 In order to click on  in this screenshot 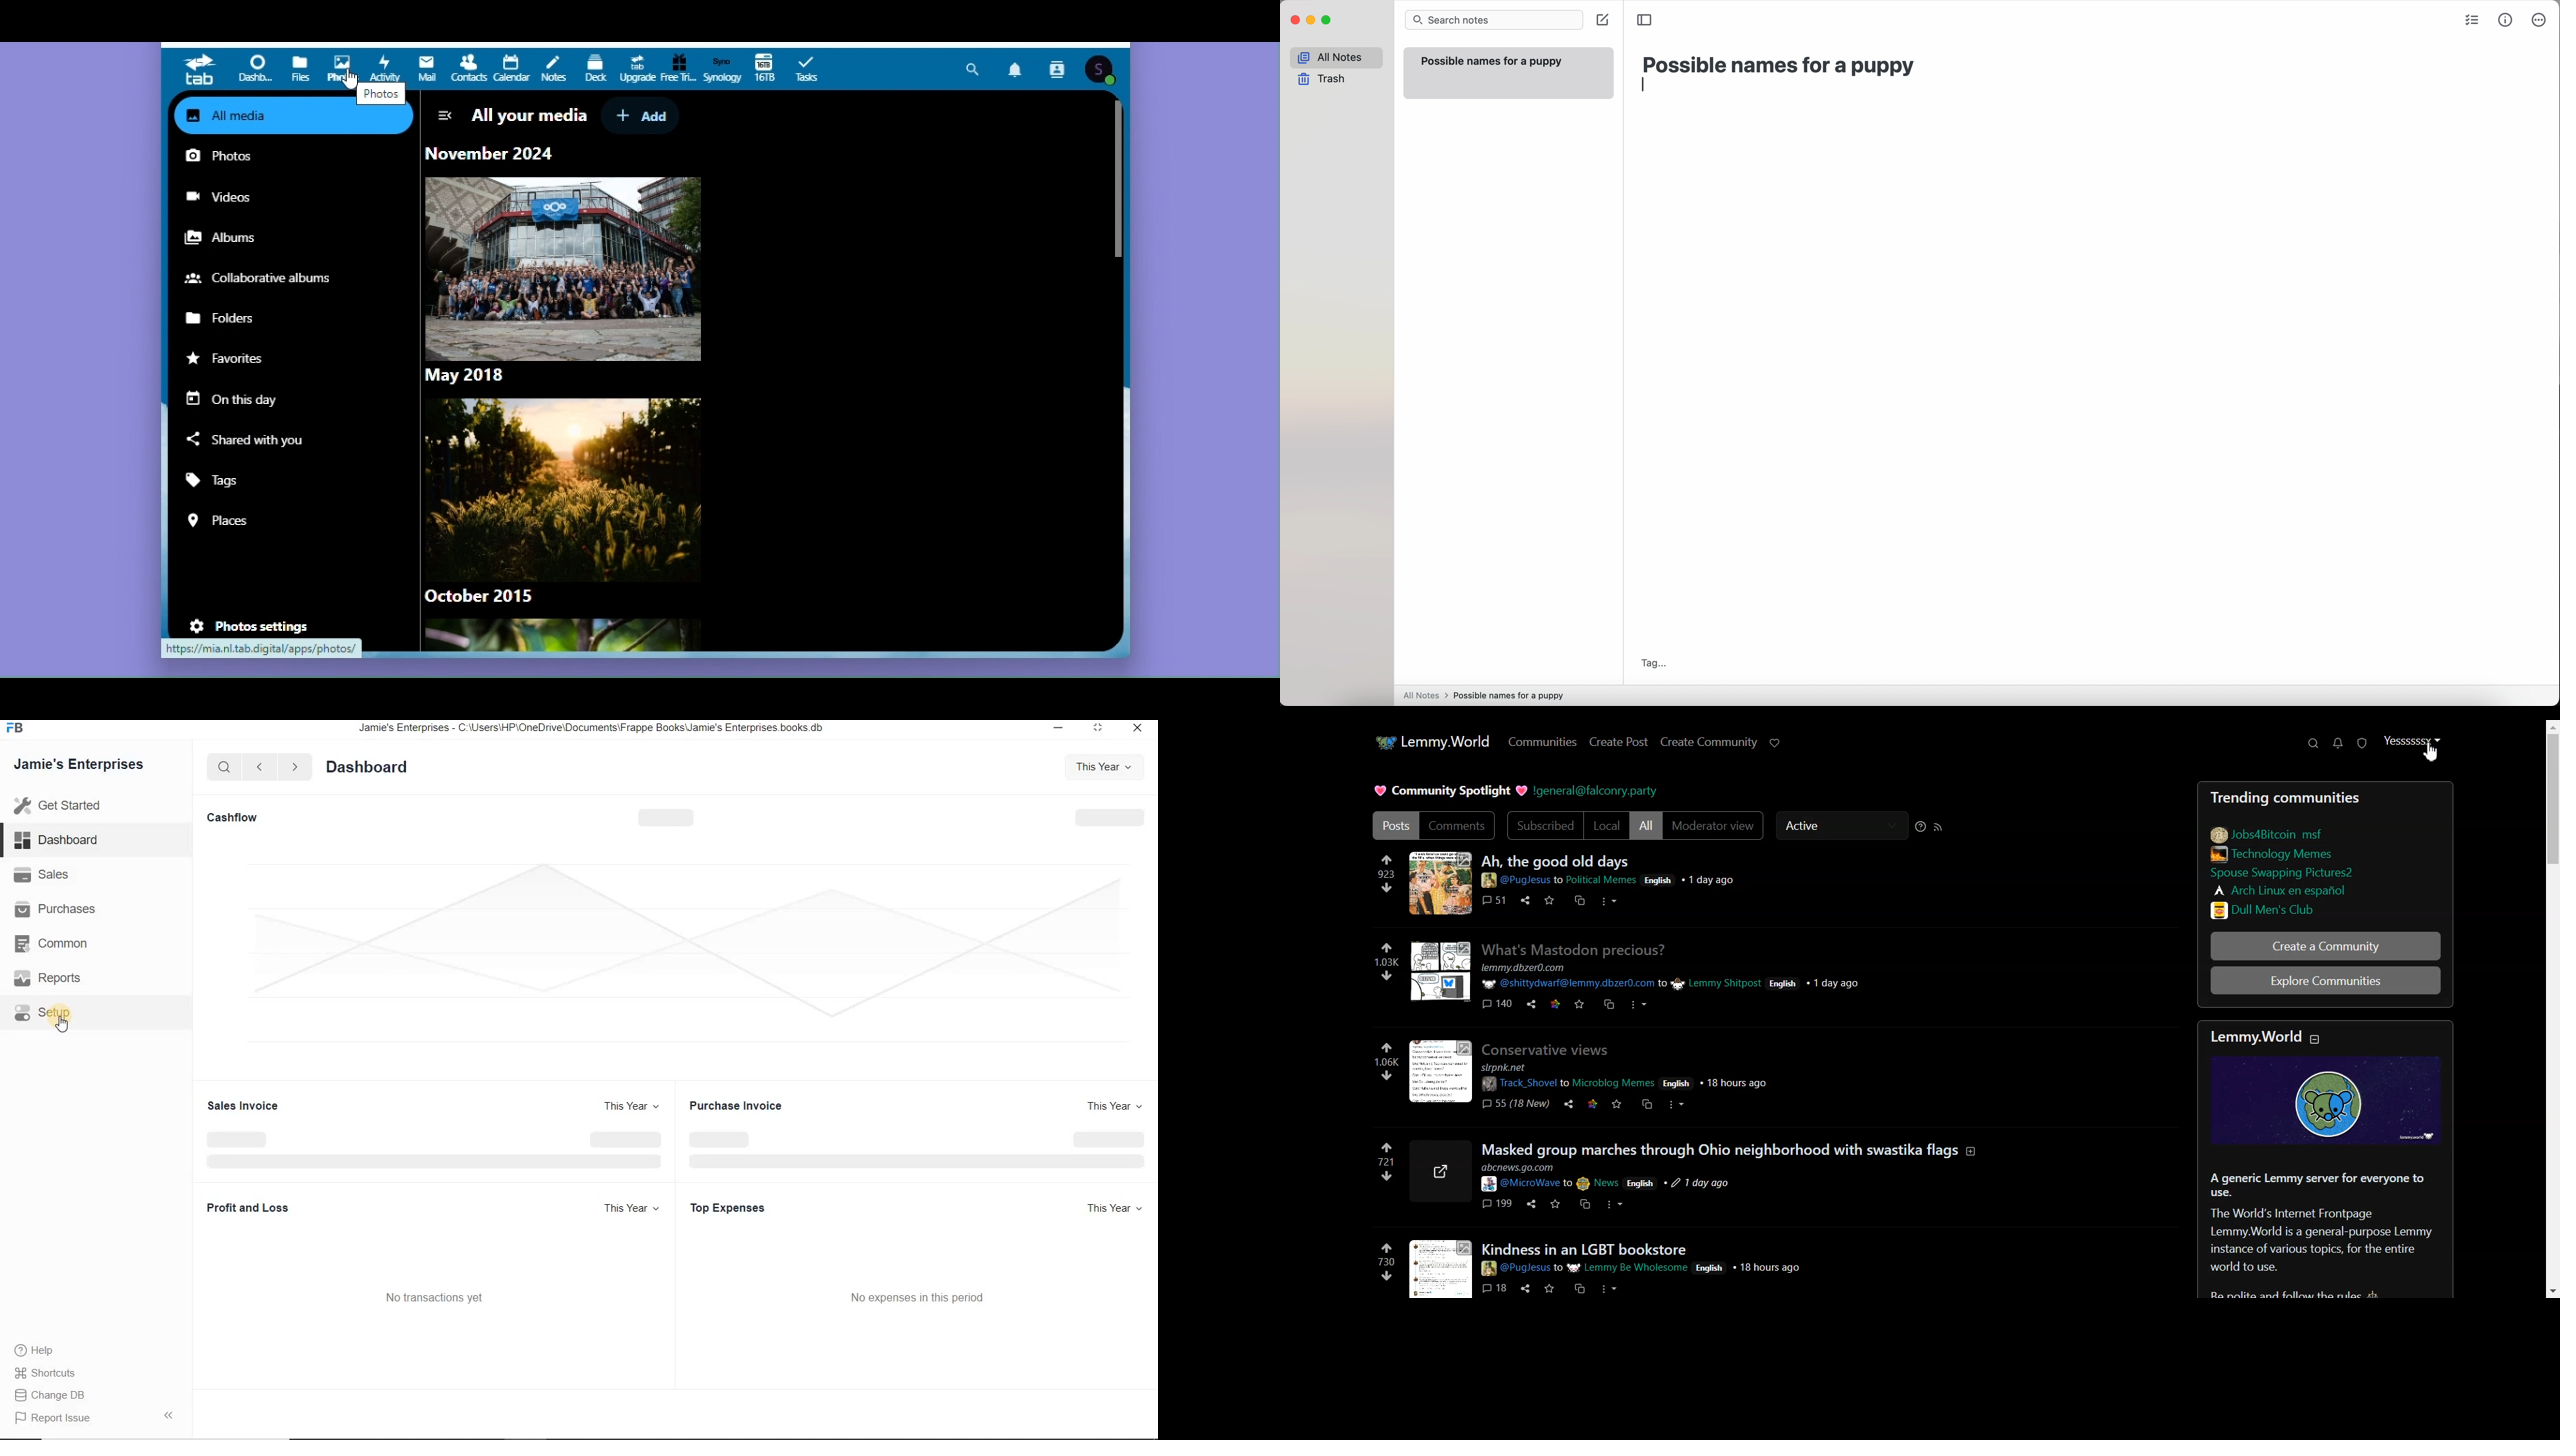, I will do `click(1545, 1048)`.